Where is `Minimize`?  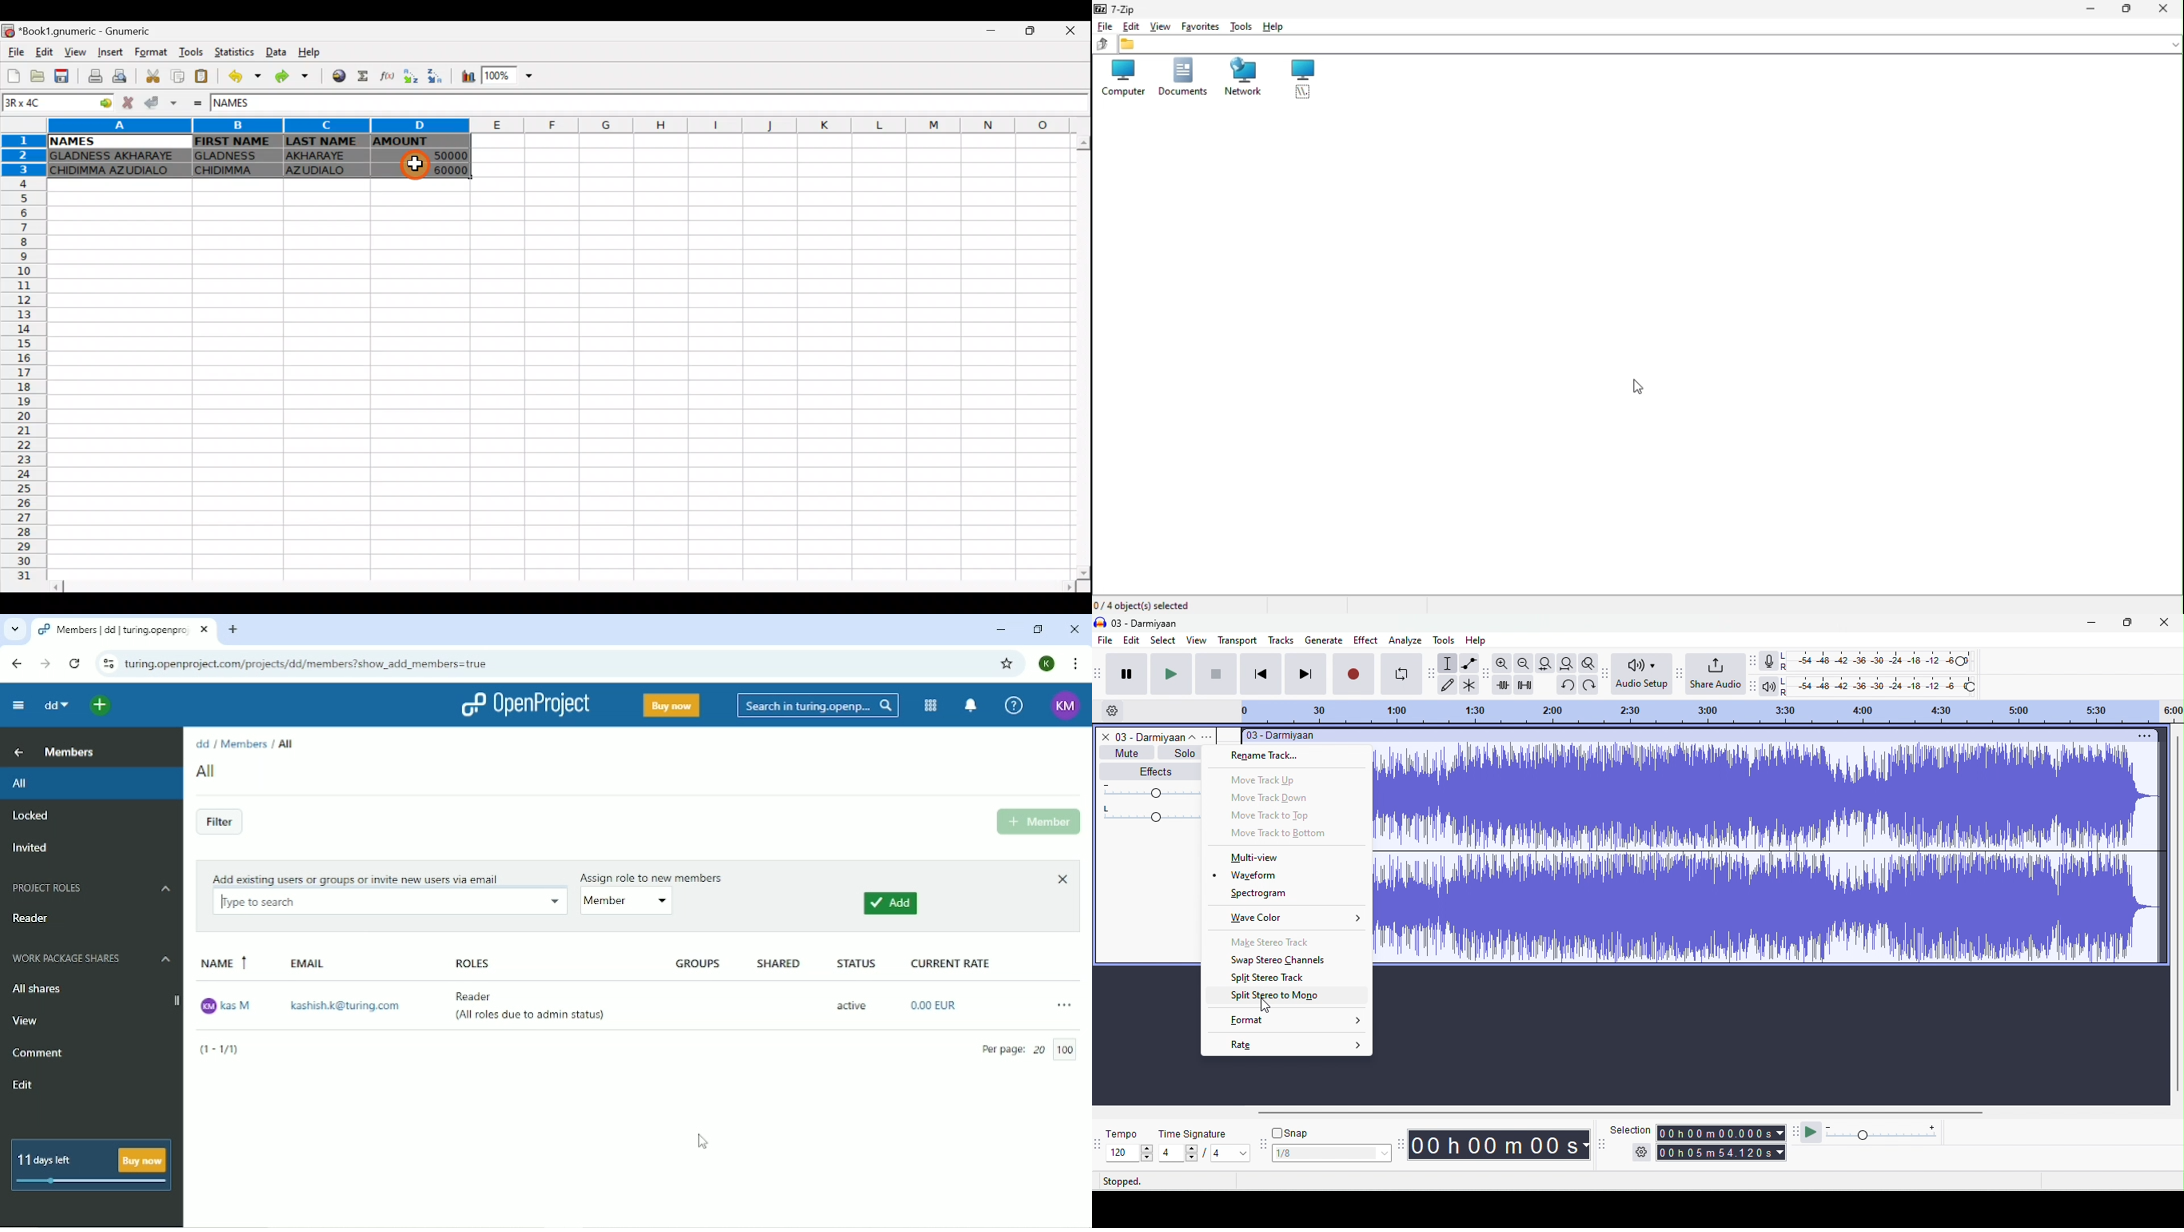 Minimize is located at coordinates (992, 34).